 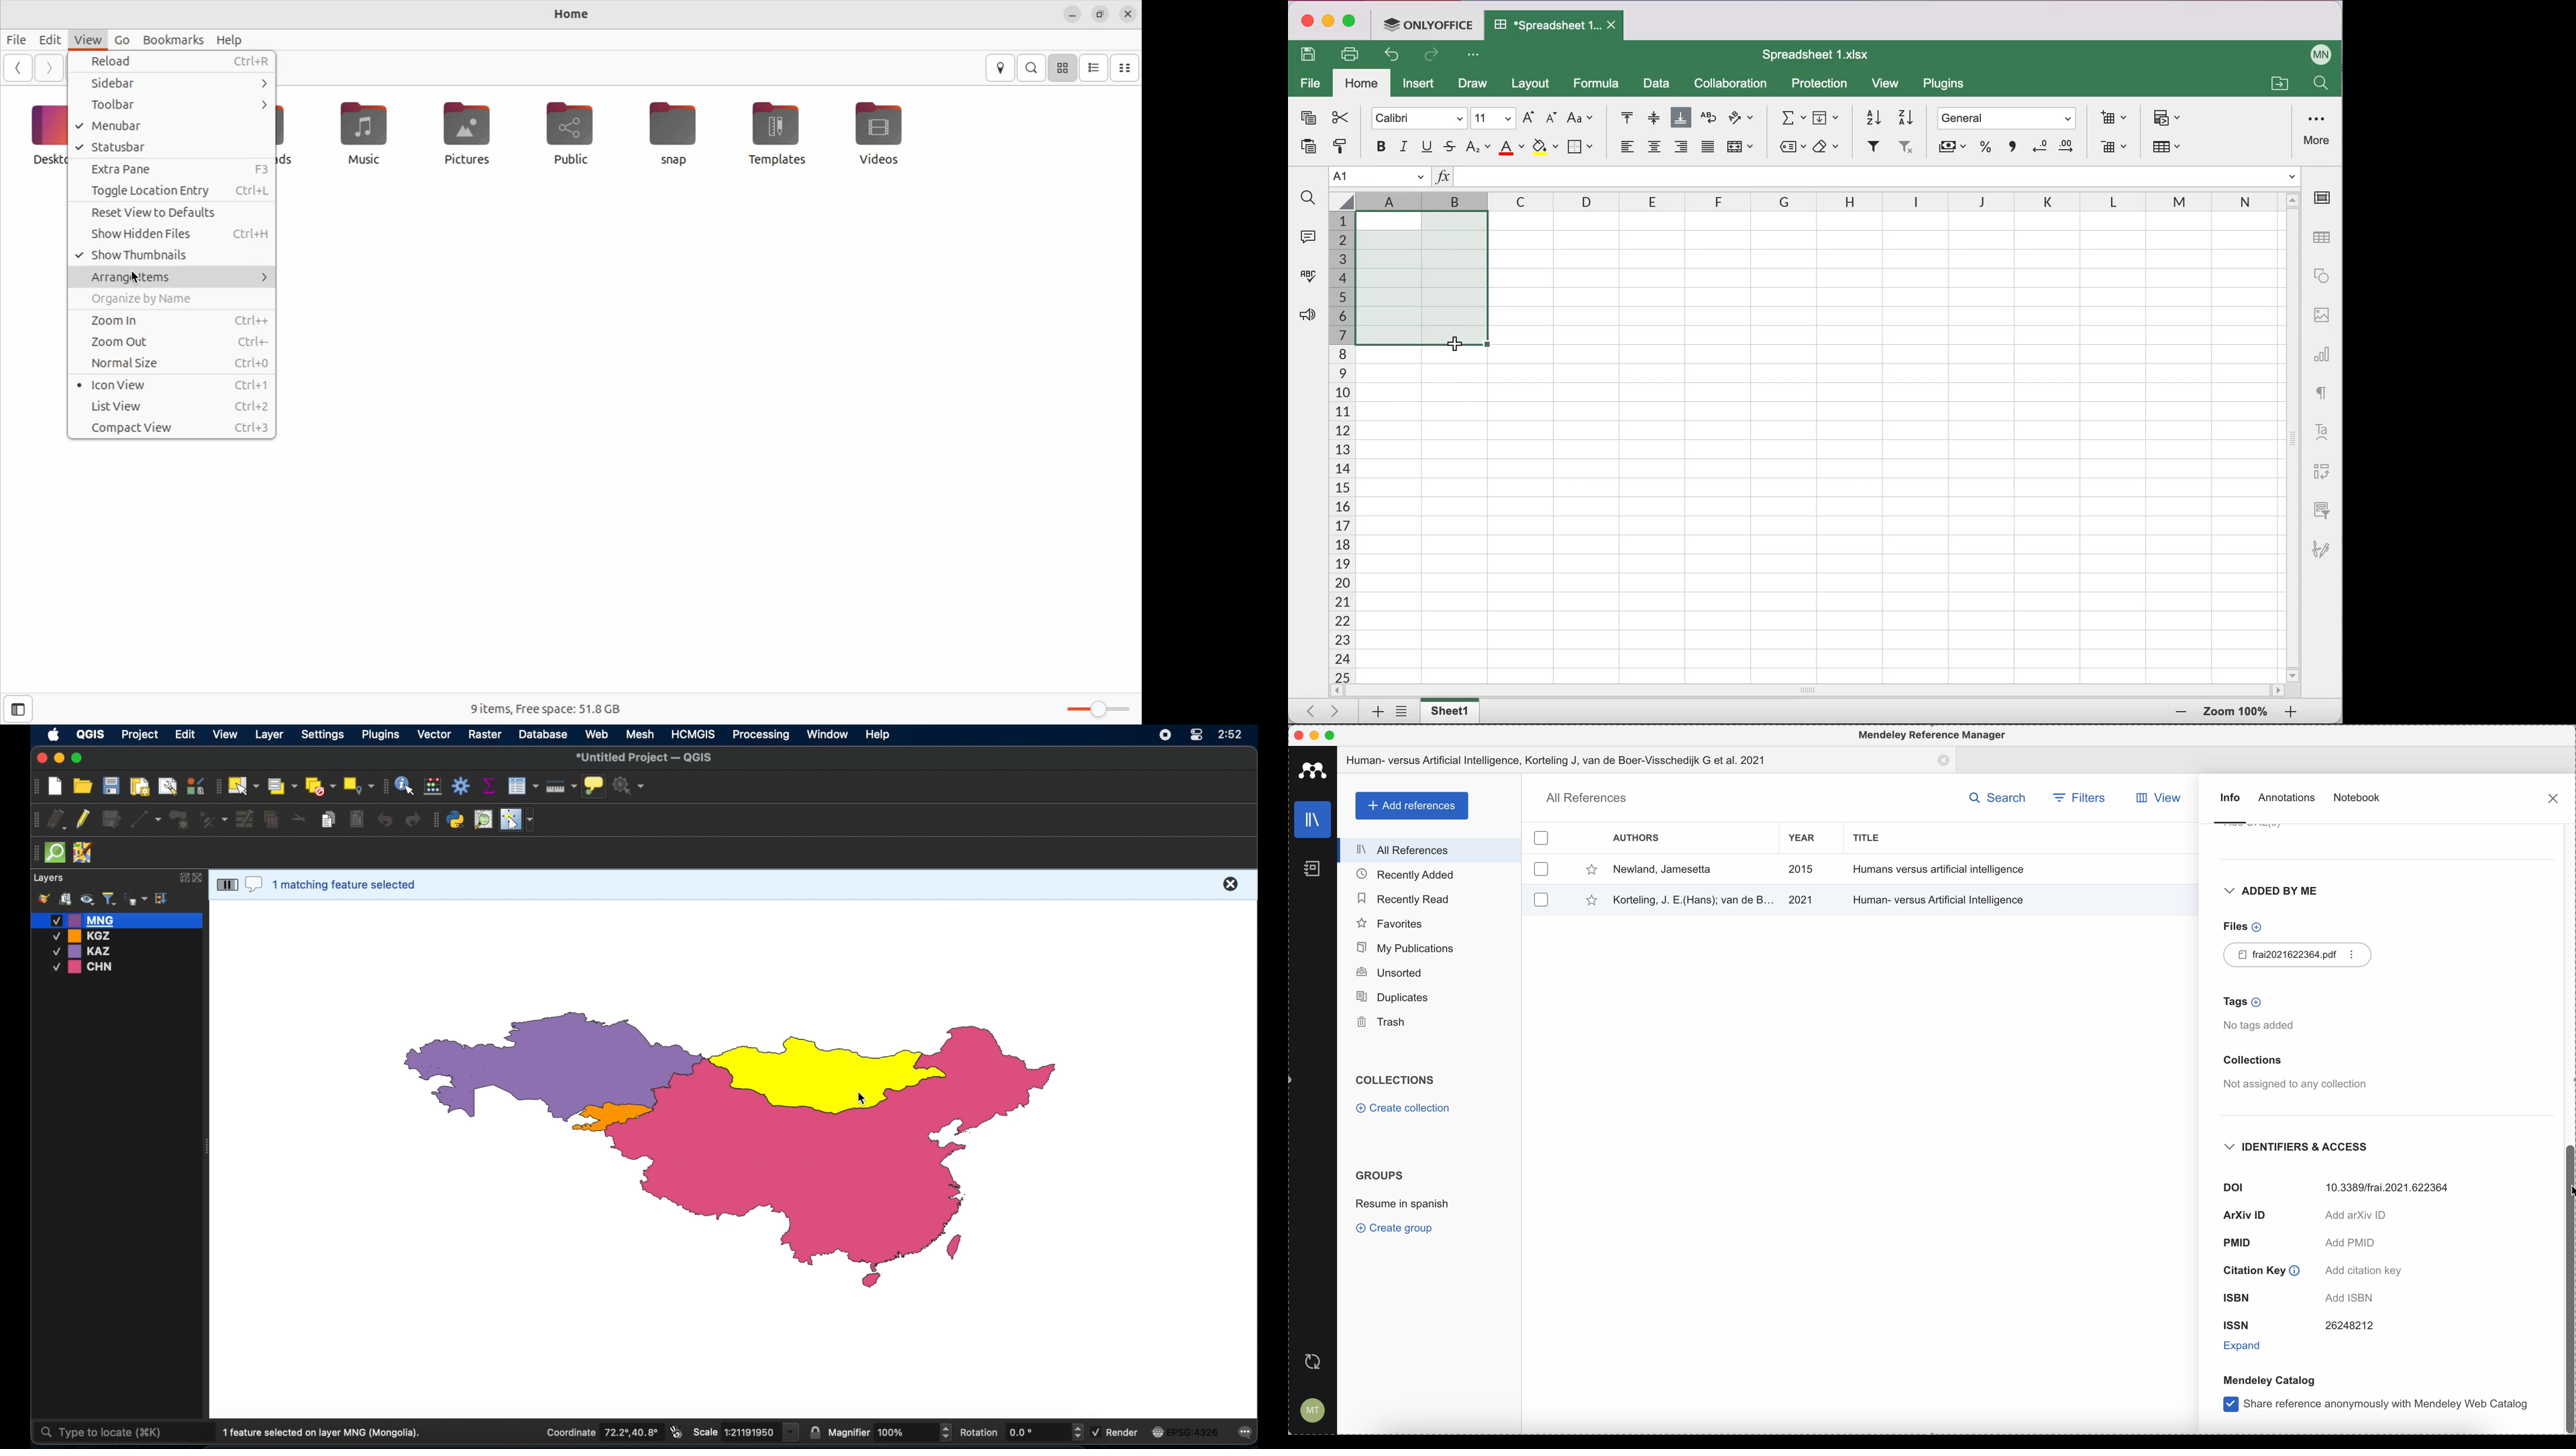 I want to click on summation, so click(x=1789, y=116).